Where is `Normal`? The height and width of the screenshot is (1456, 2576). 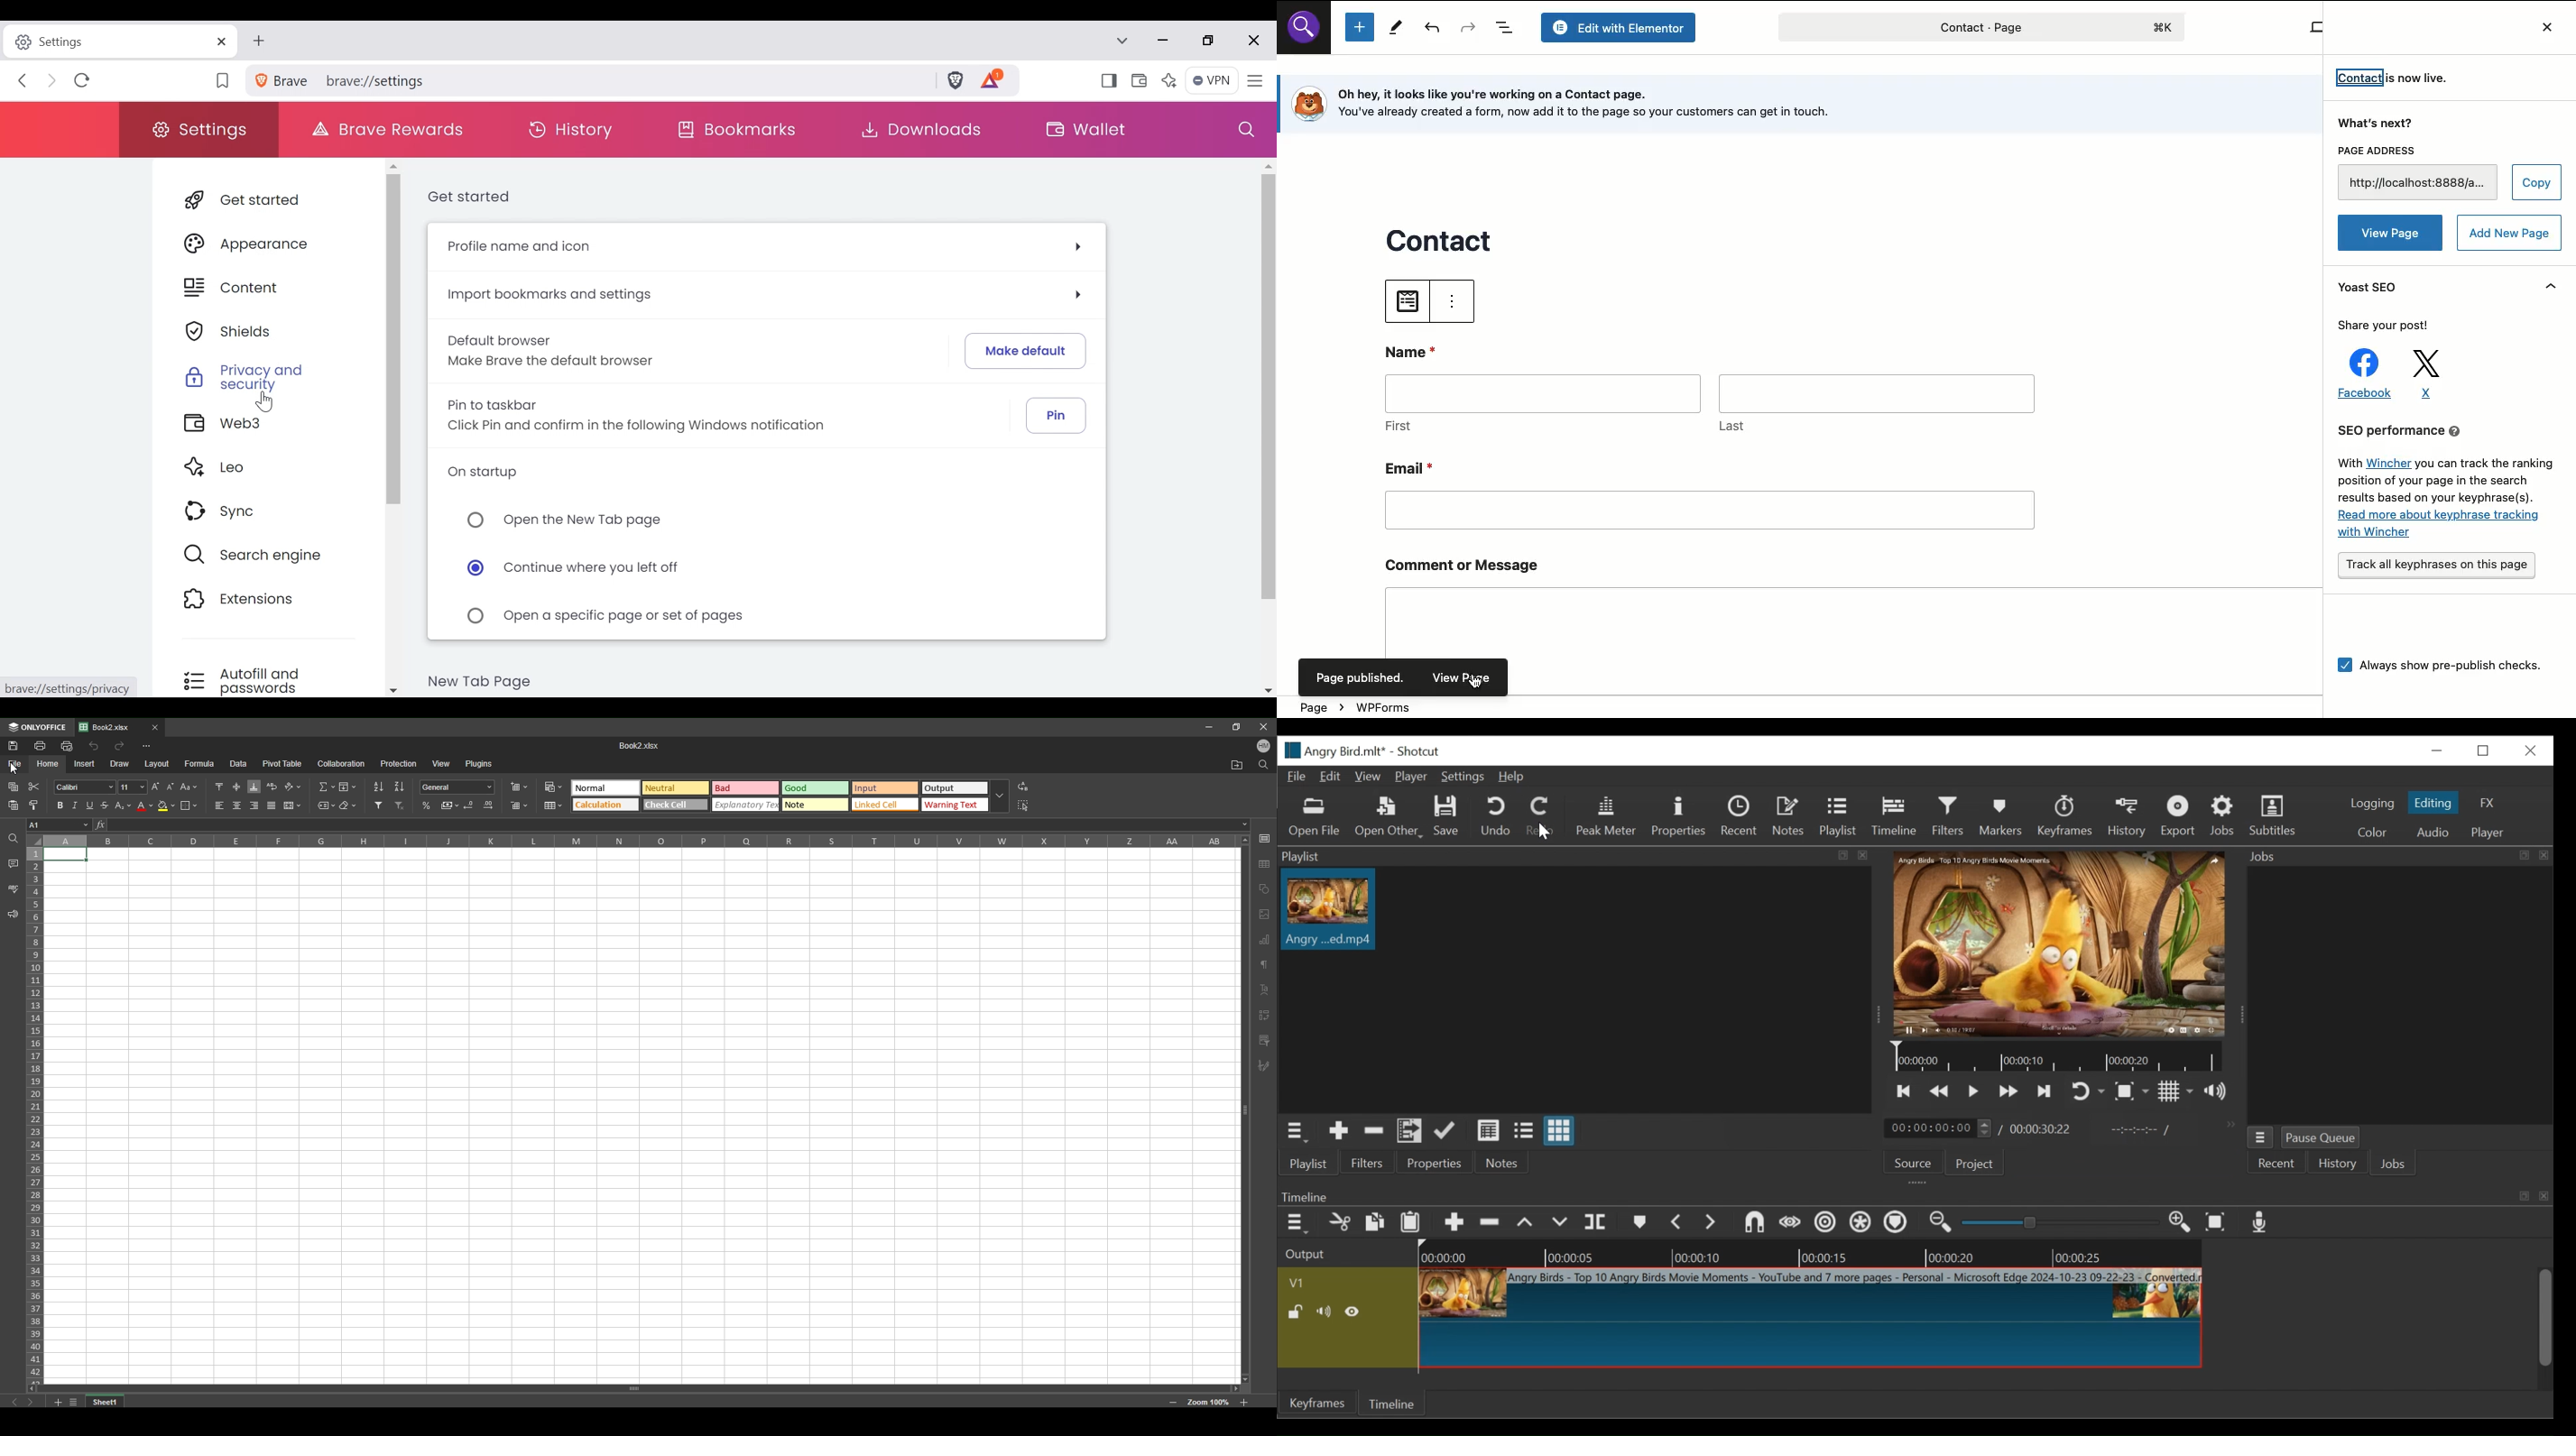 Normal is located at coordinates (606, 788).